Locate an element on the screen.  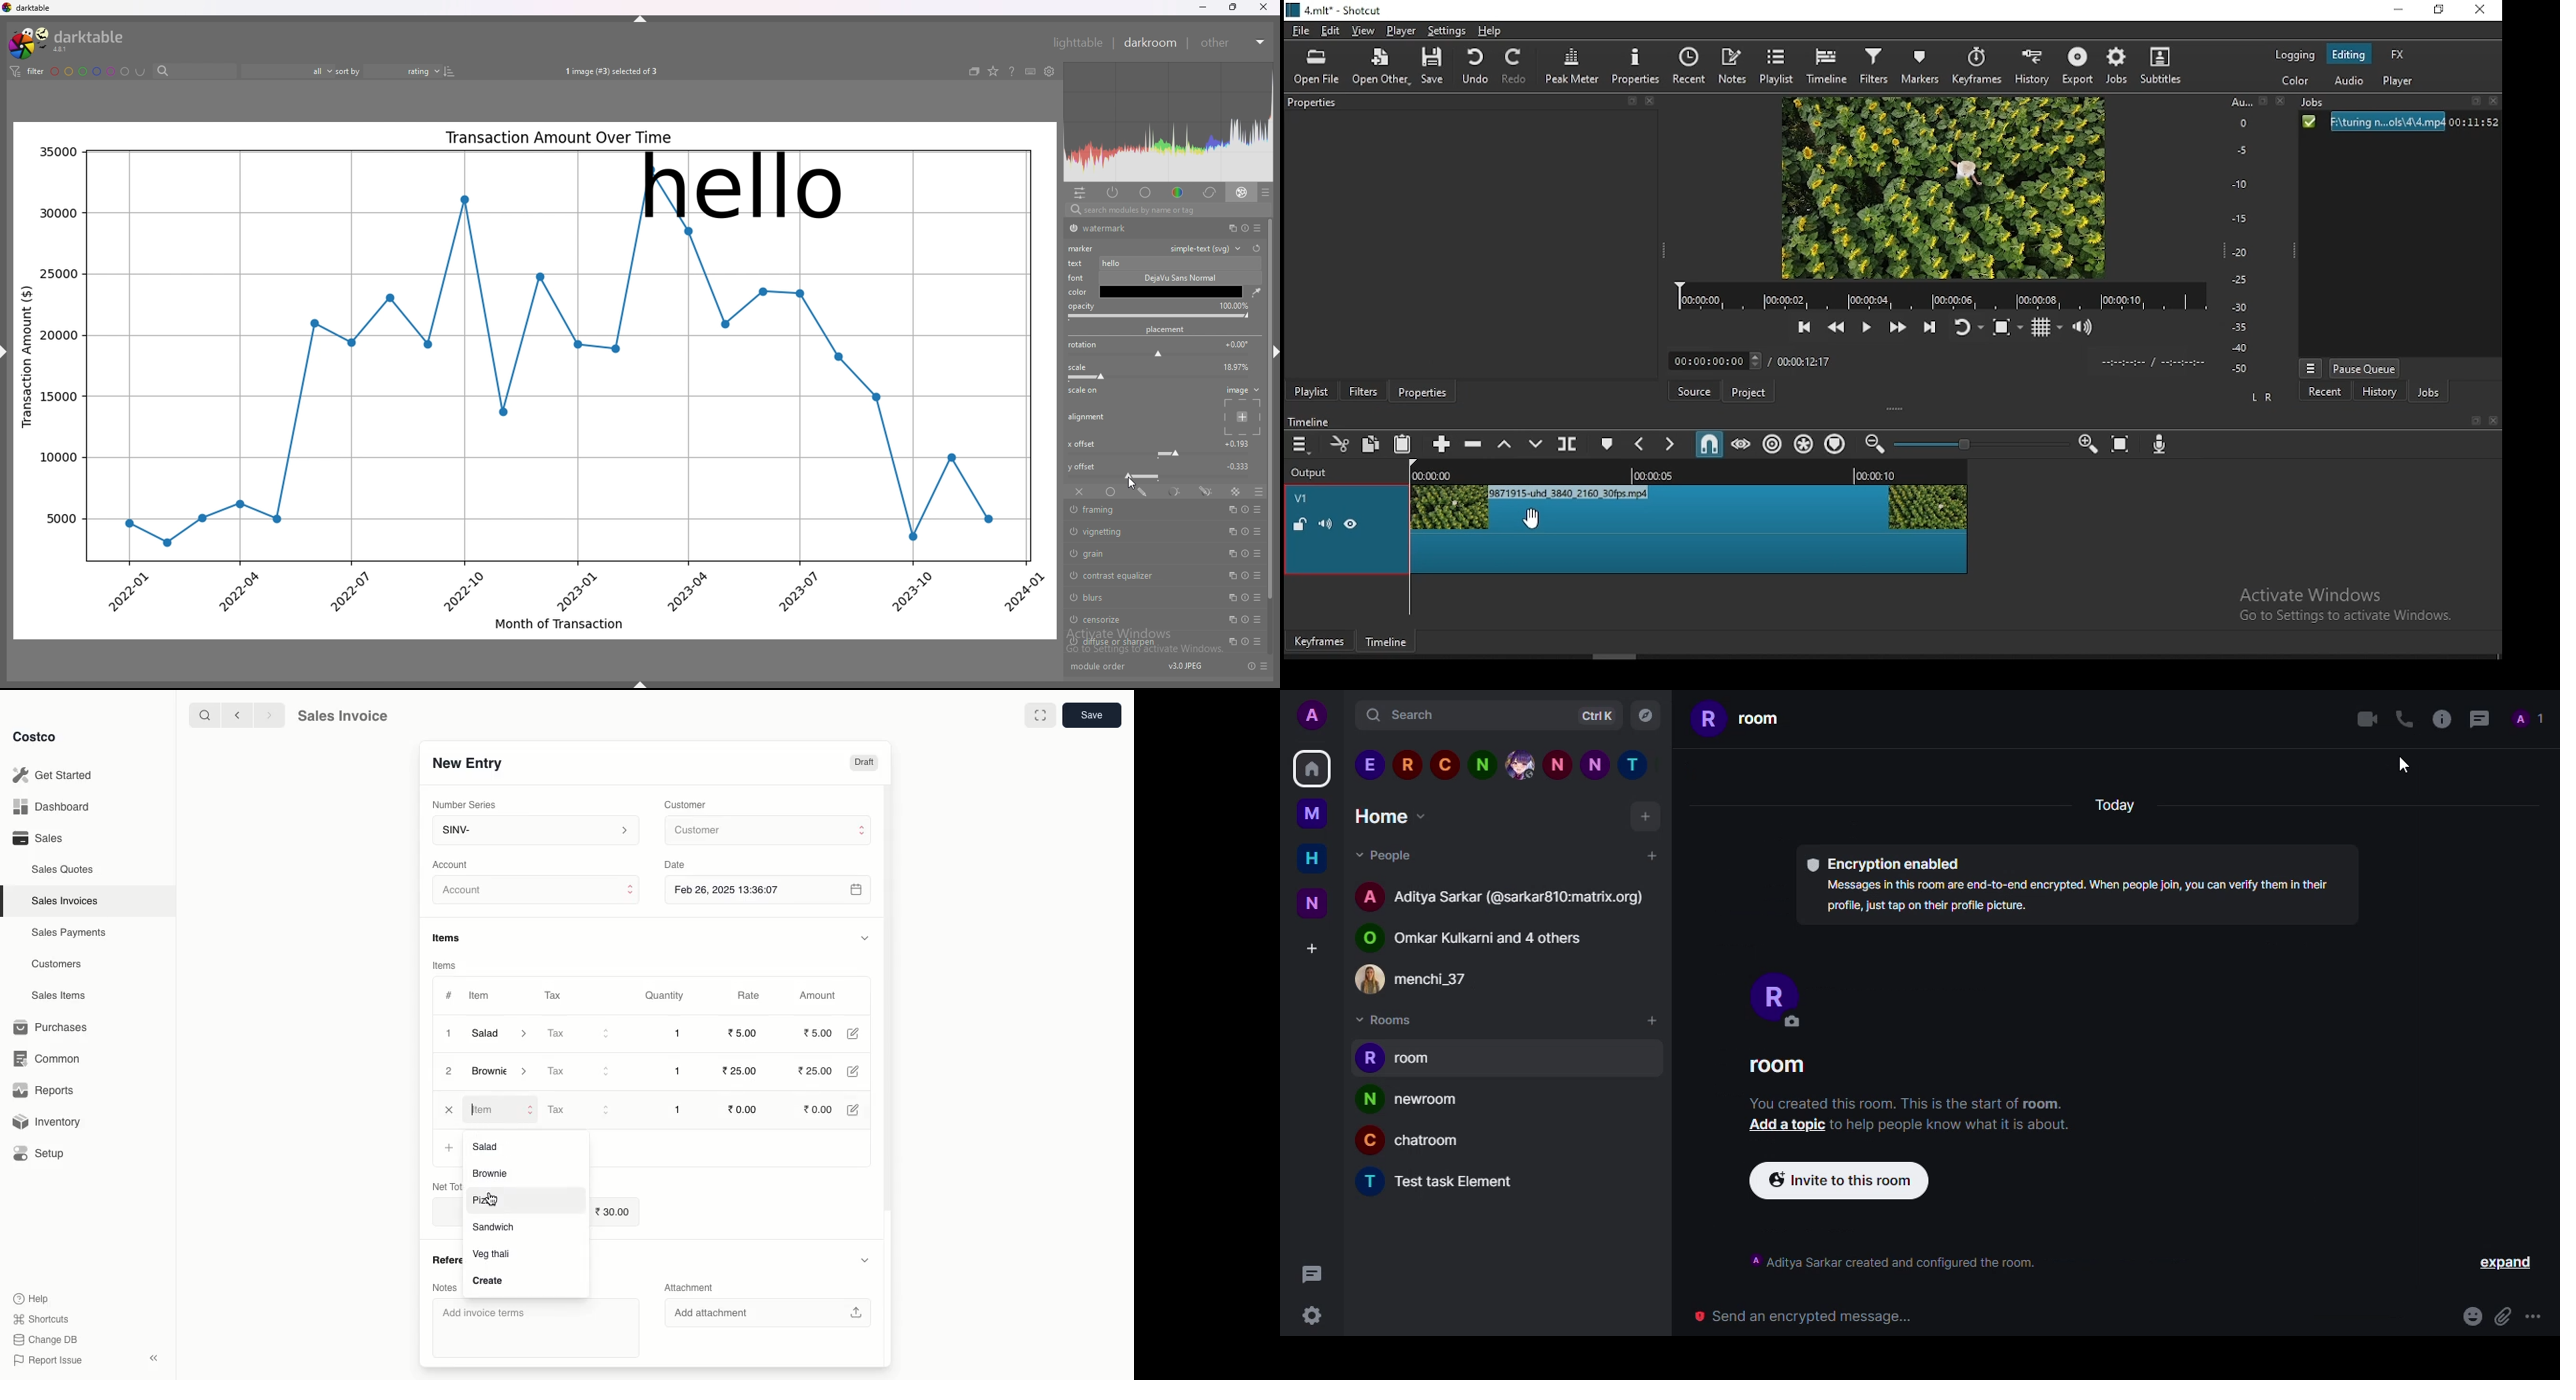
Dashboard is located at coordinates (49, 807).